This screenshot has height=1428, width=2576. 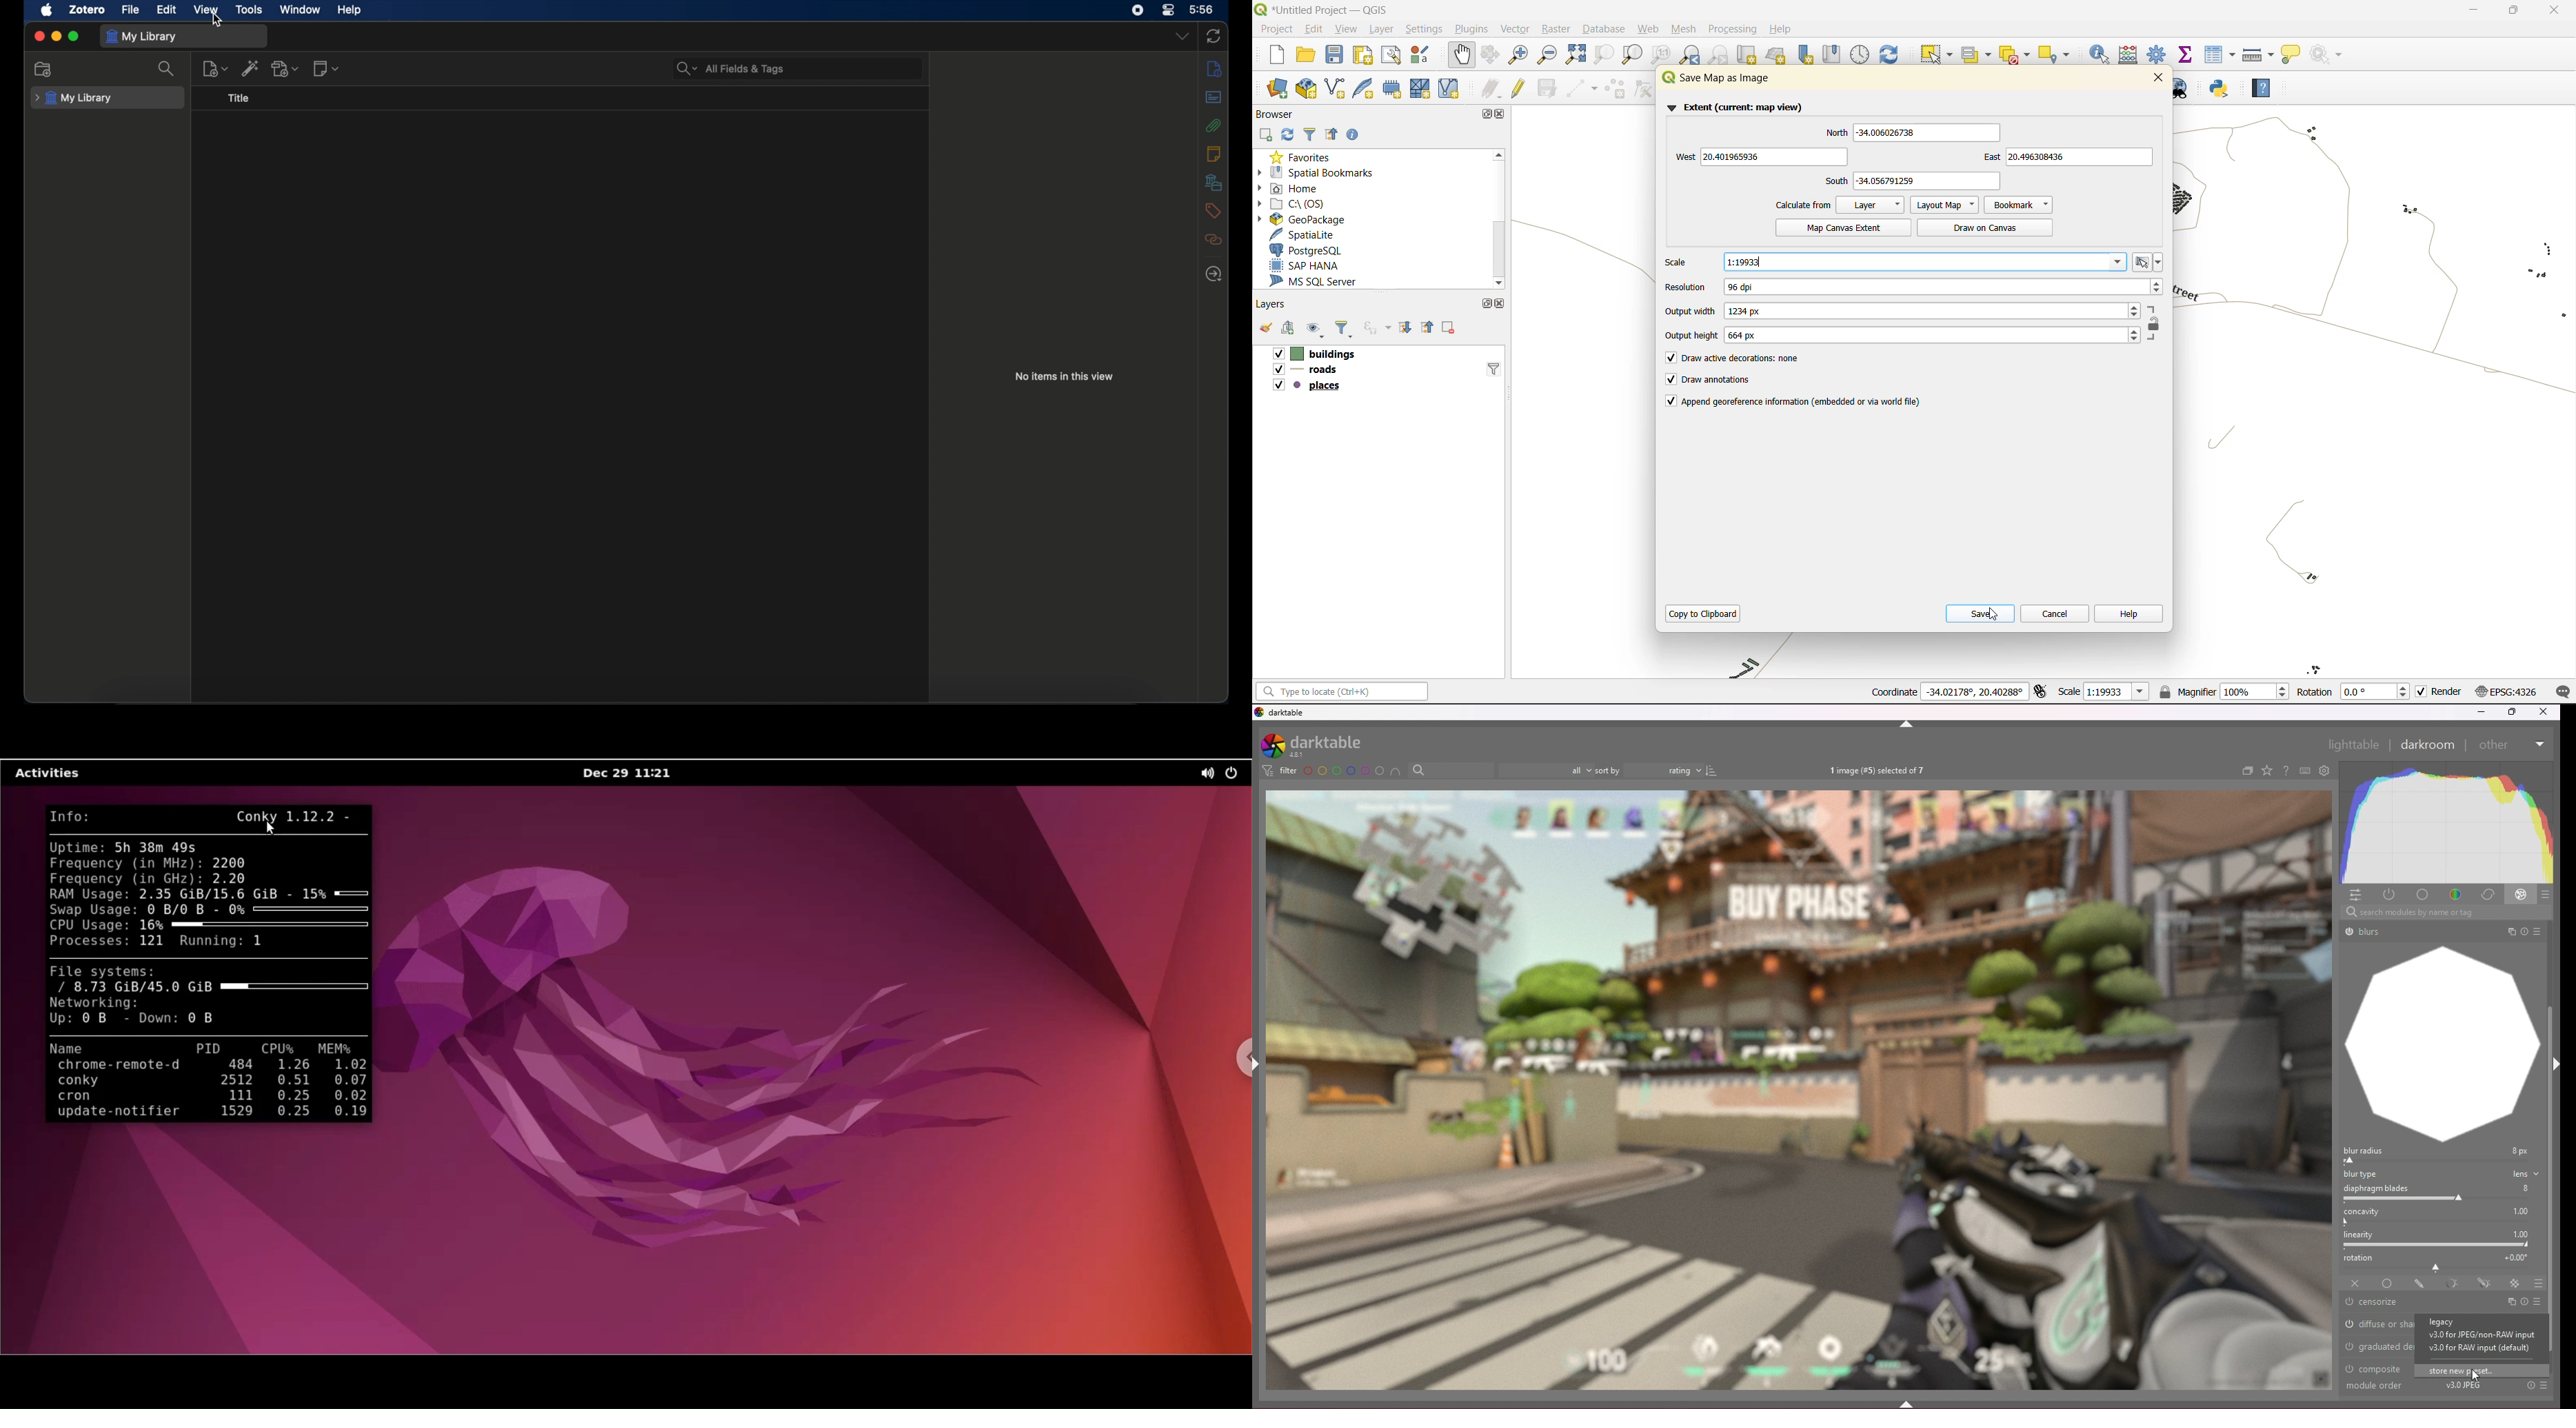 I want to click on resize, so click(x=2512, y=712).